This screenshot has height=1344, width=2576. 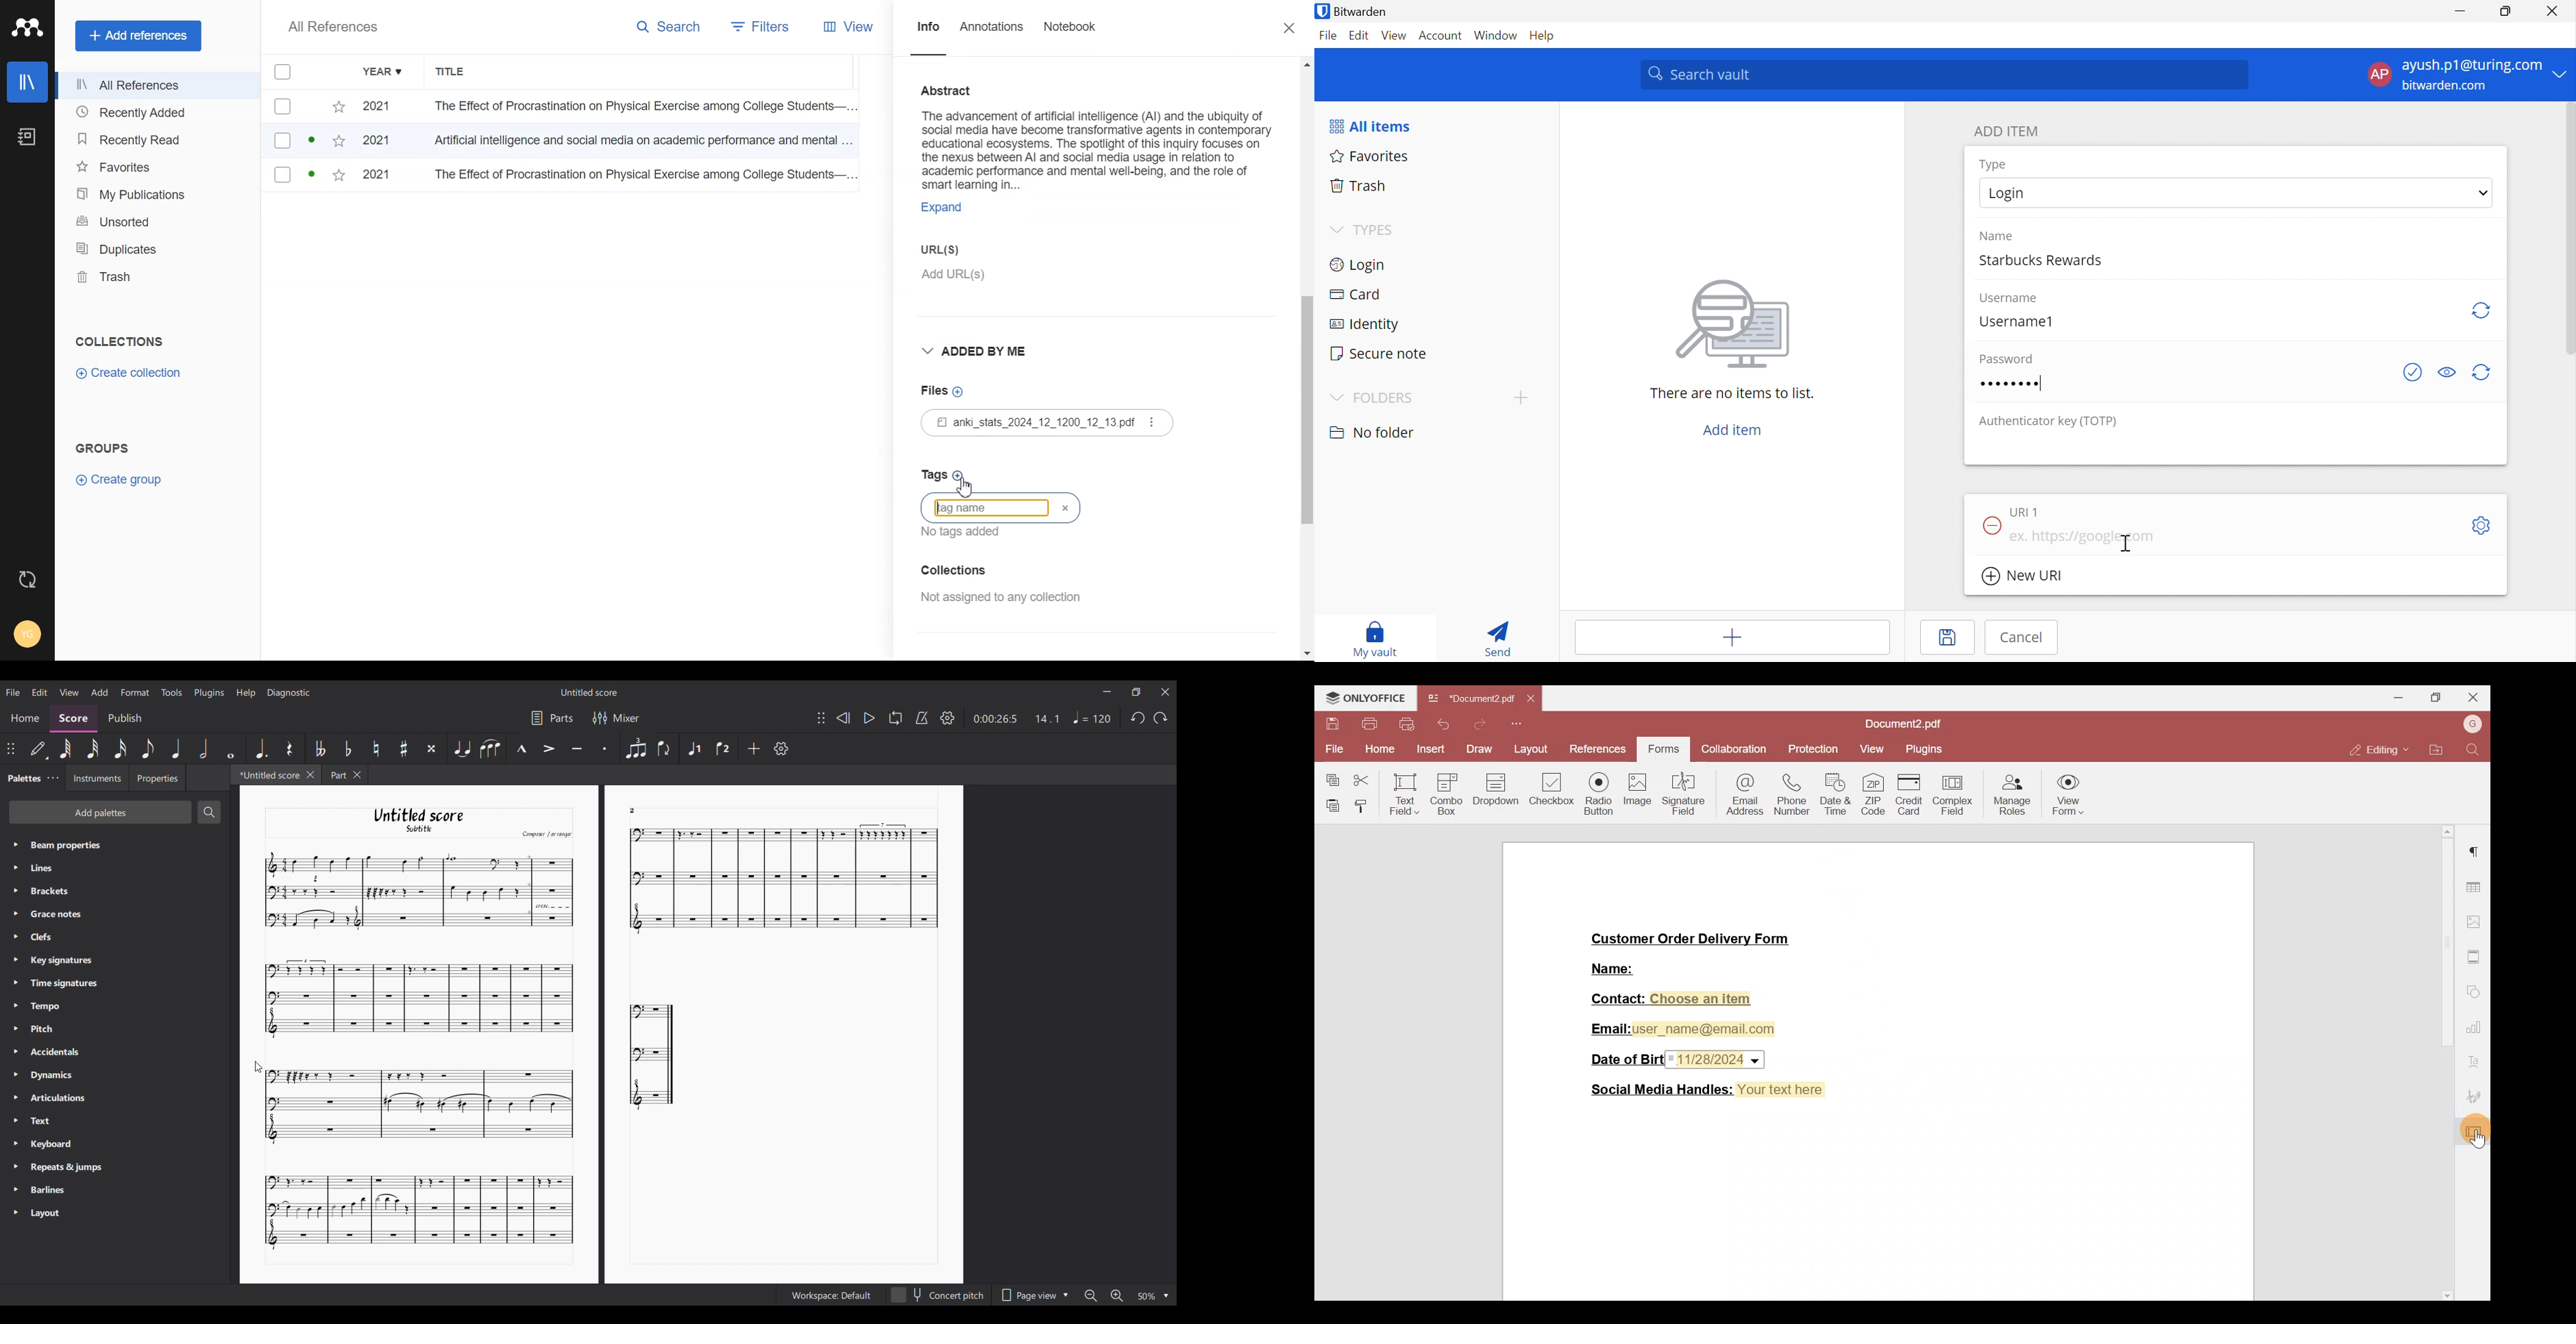 I want to click on New URI, so click(x=2023, y=578).